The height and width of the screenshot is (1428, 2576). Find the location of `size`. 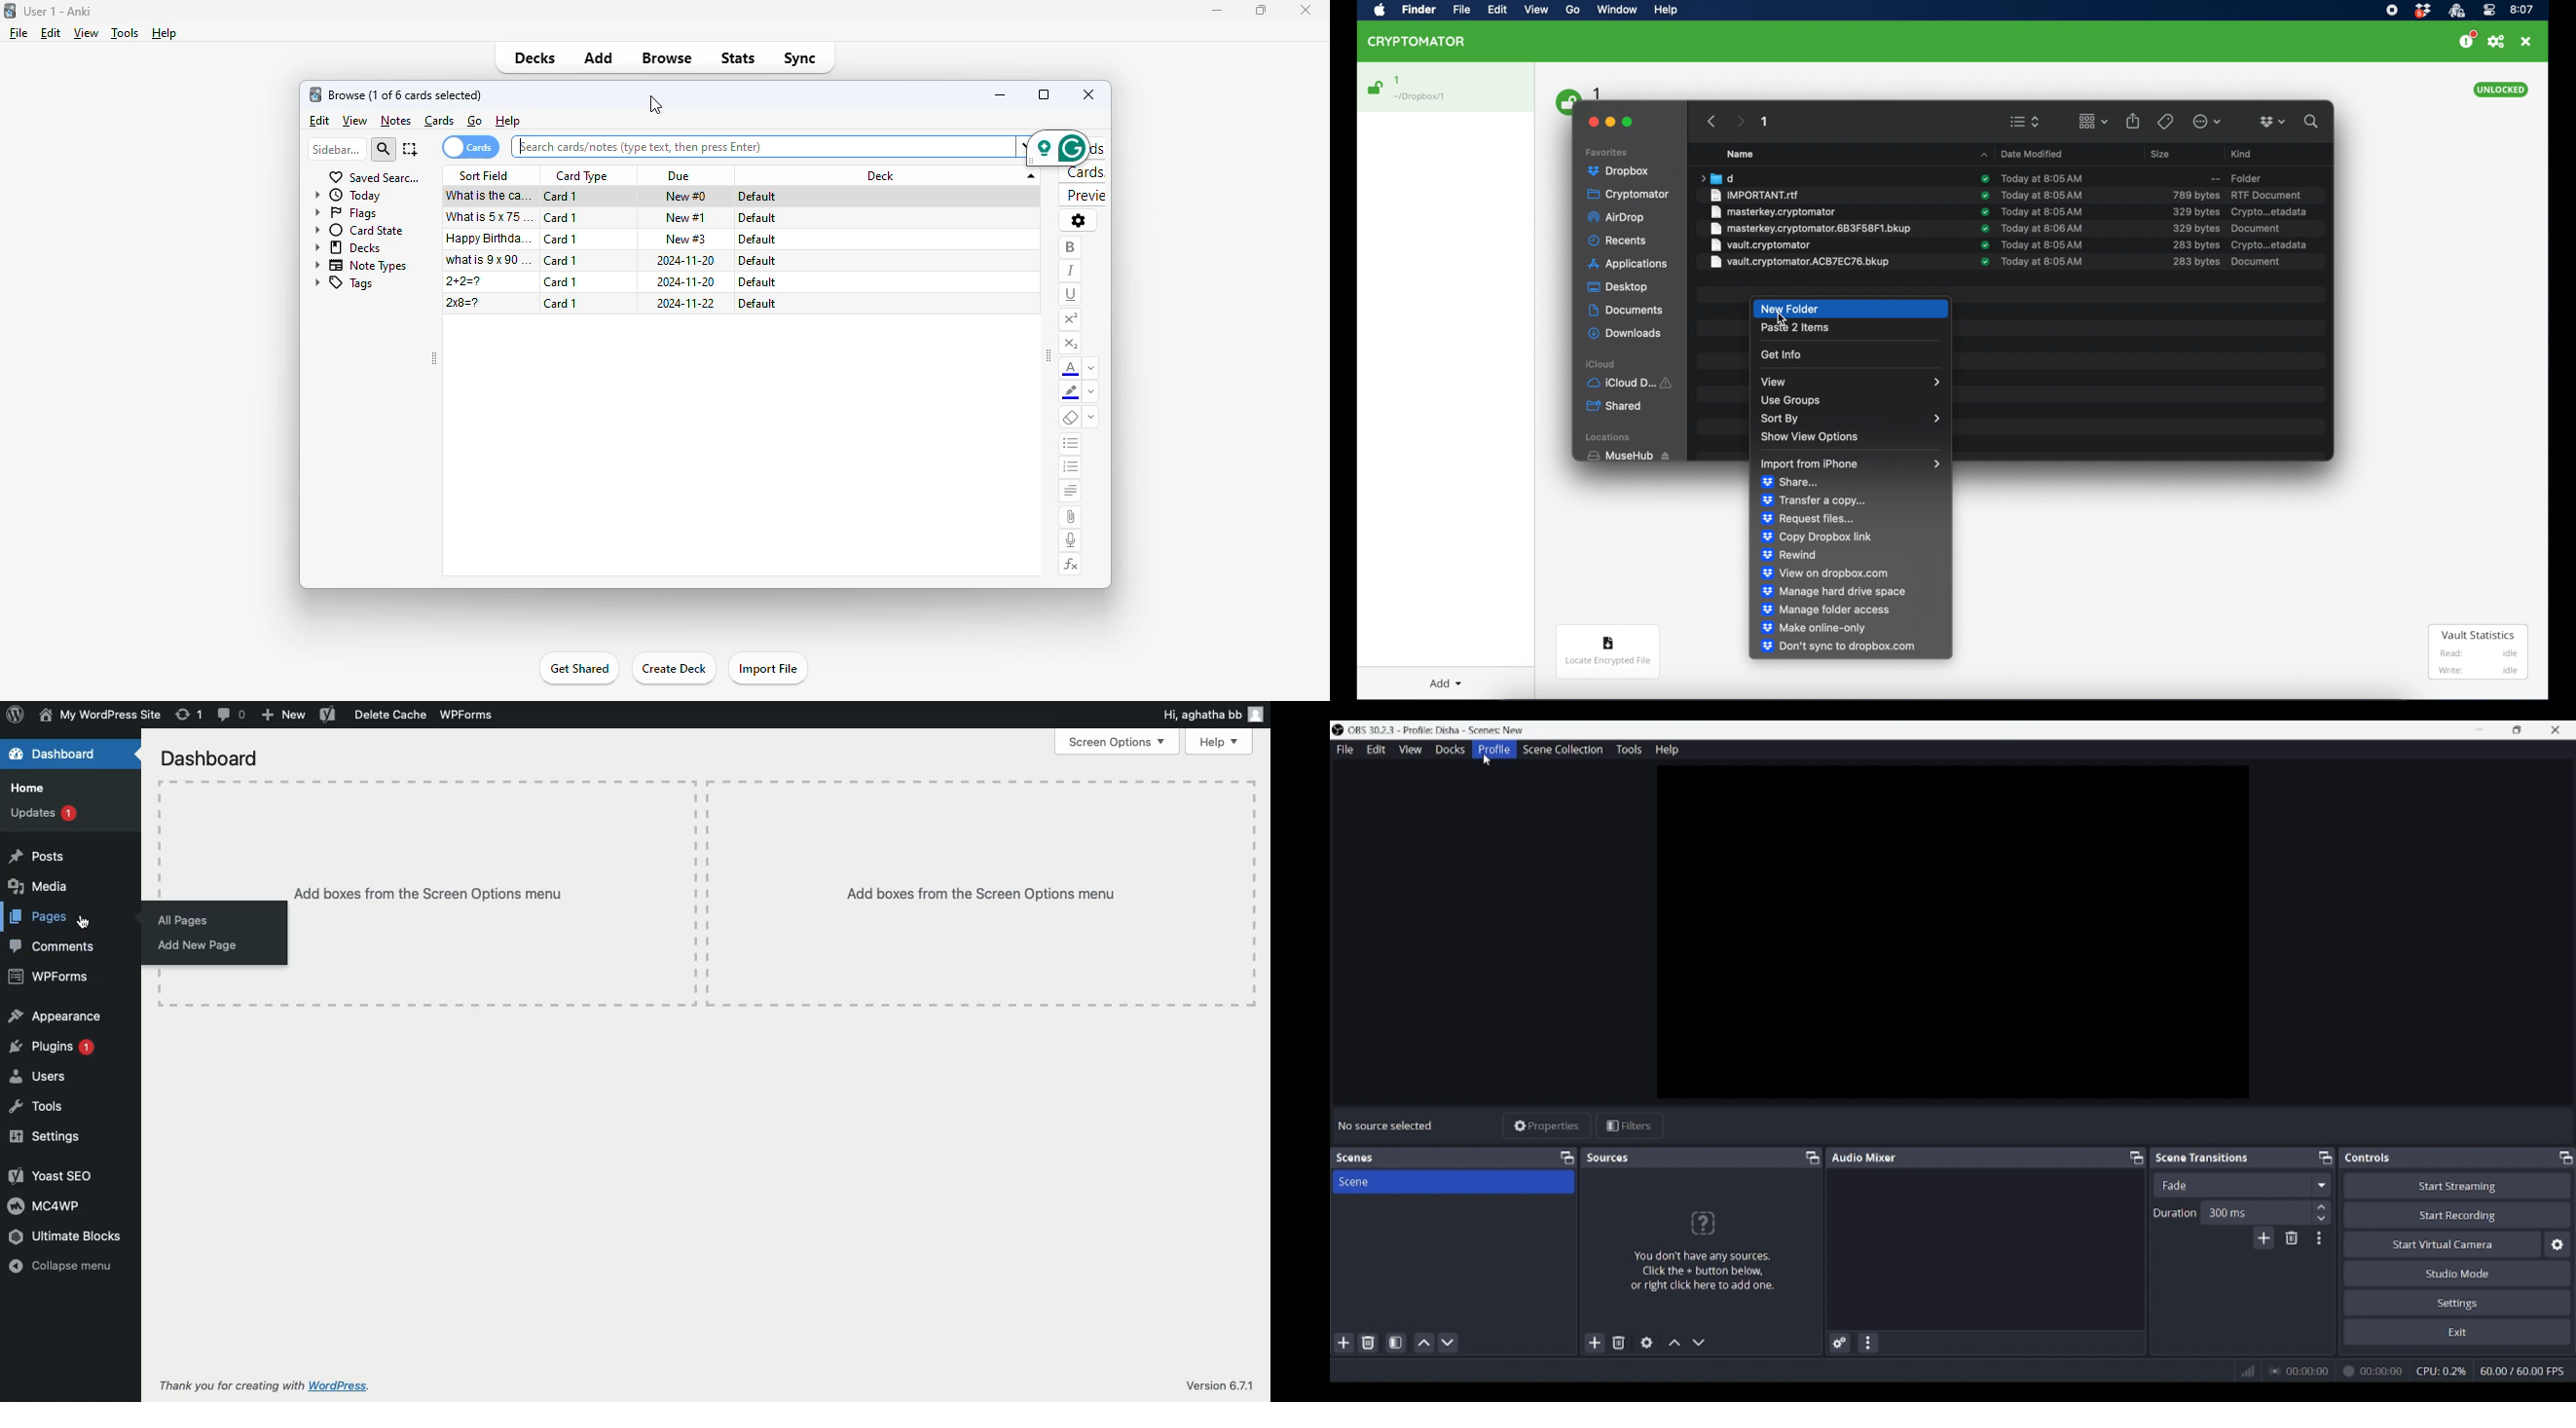

size is located at coordinates (2195, 195).